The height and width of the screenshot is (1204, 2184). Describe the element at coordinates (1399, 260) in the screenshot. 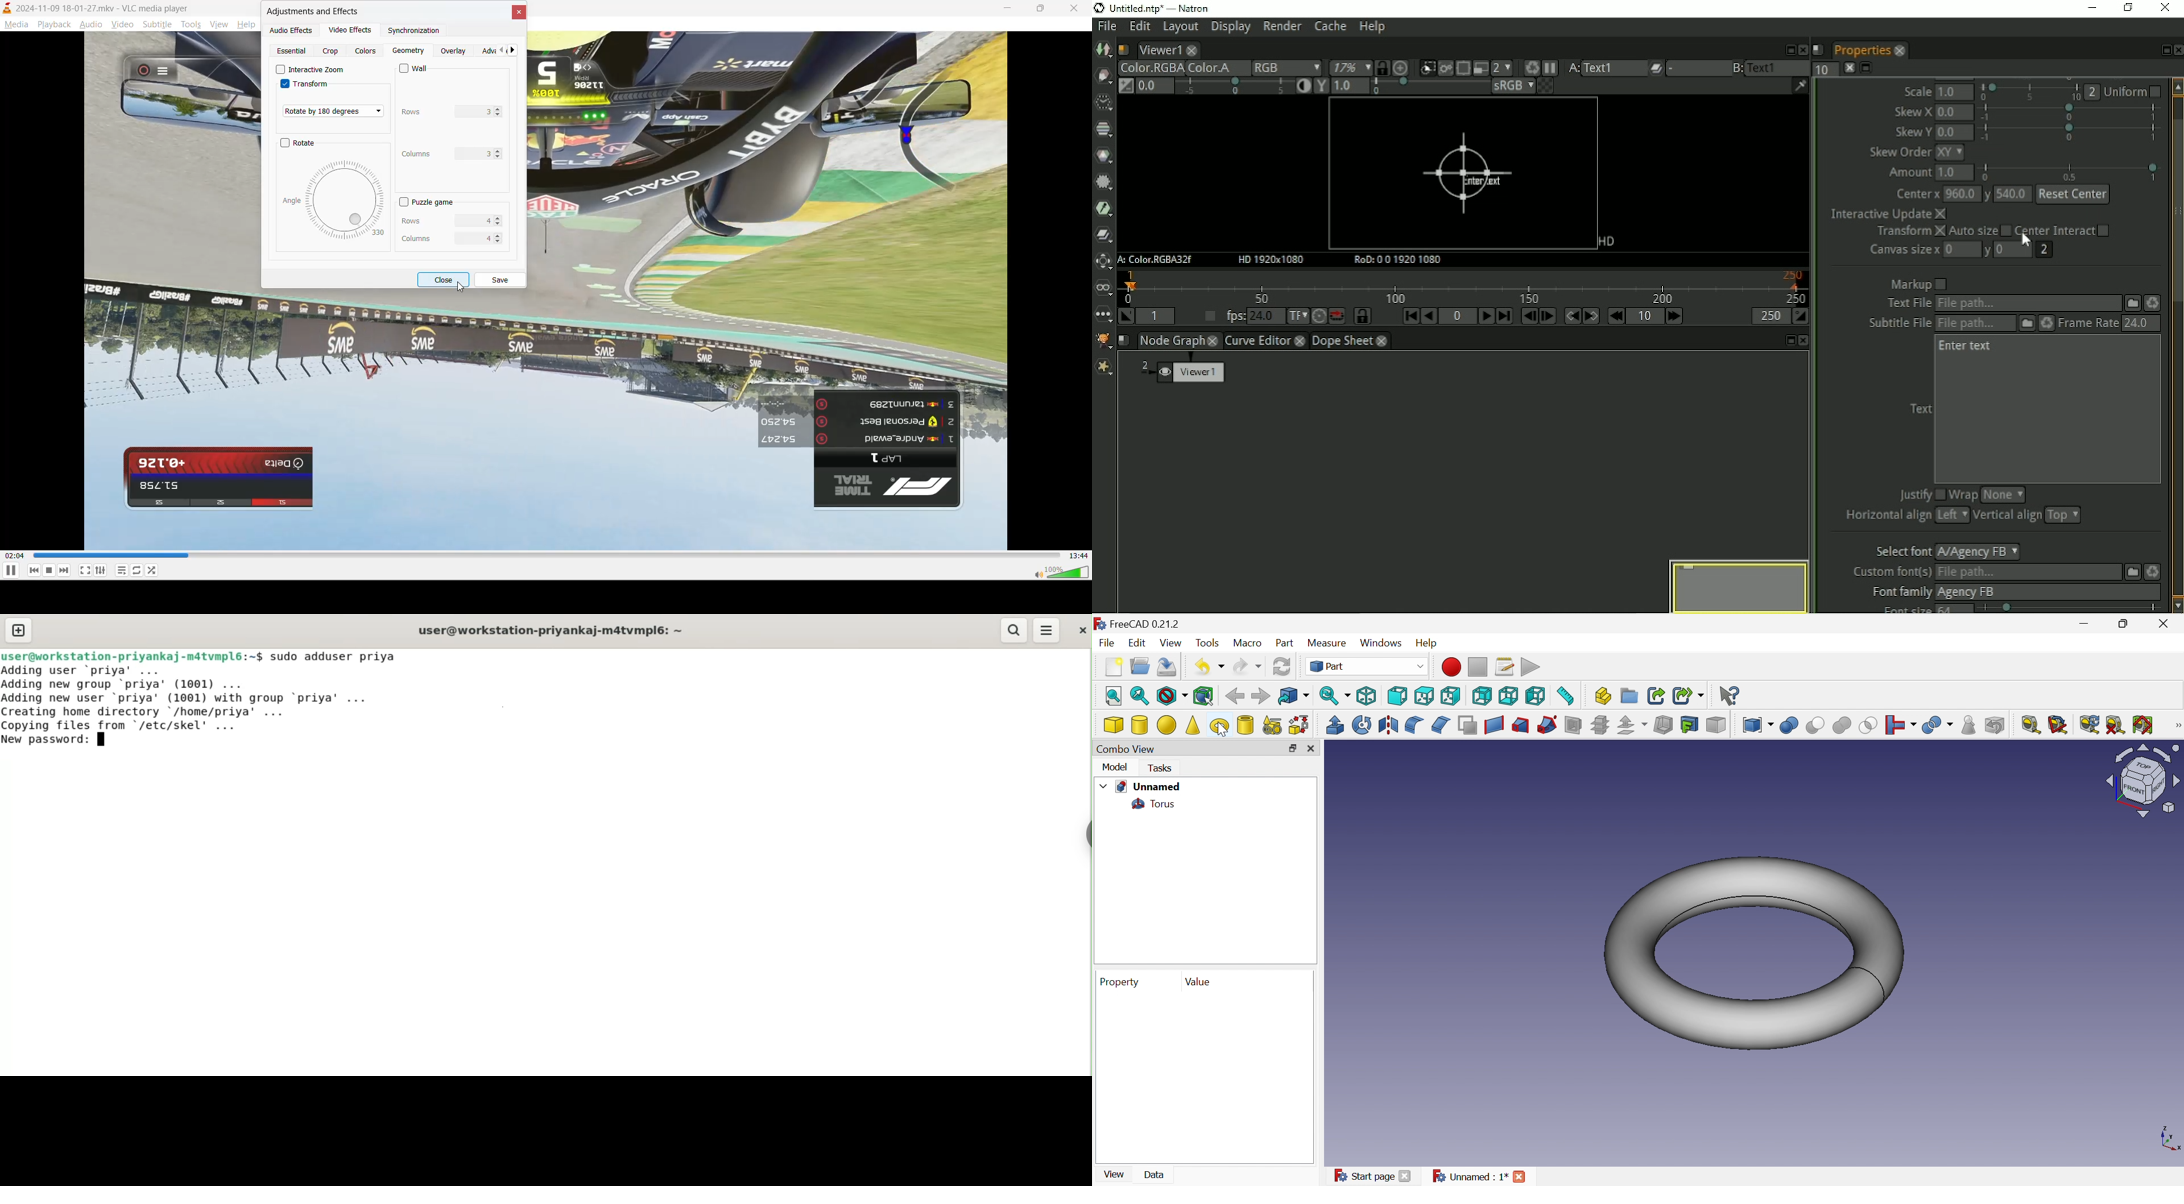

I see `RoD` at that location.